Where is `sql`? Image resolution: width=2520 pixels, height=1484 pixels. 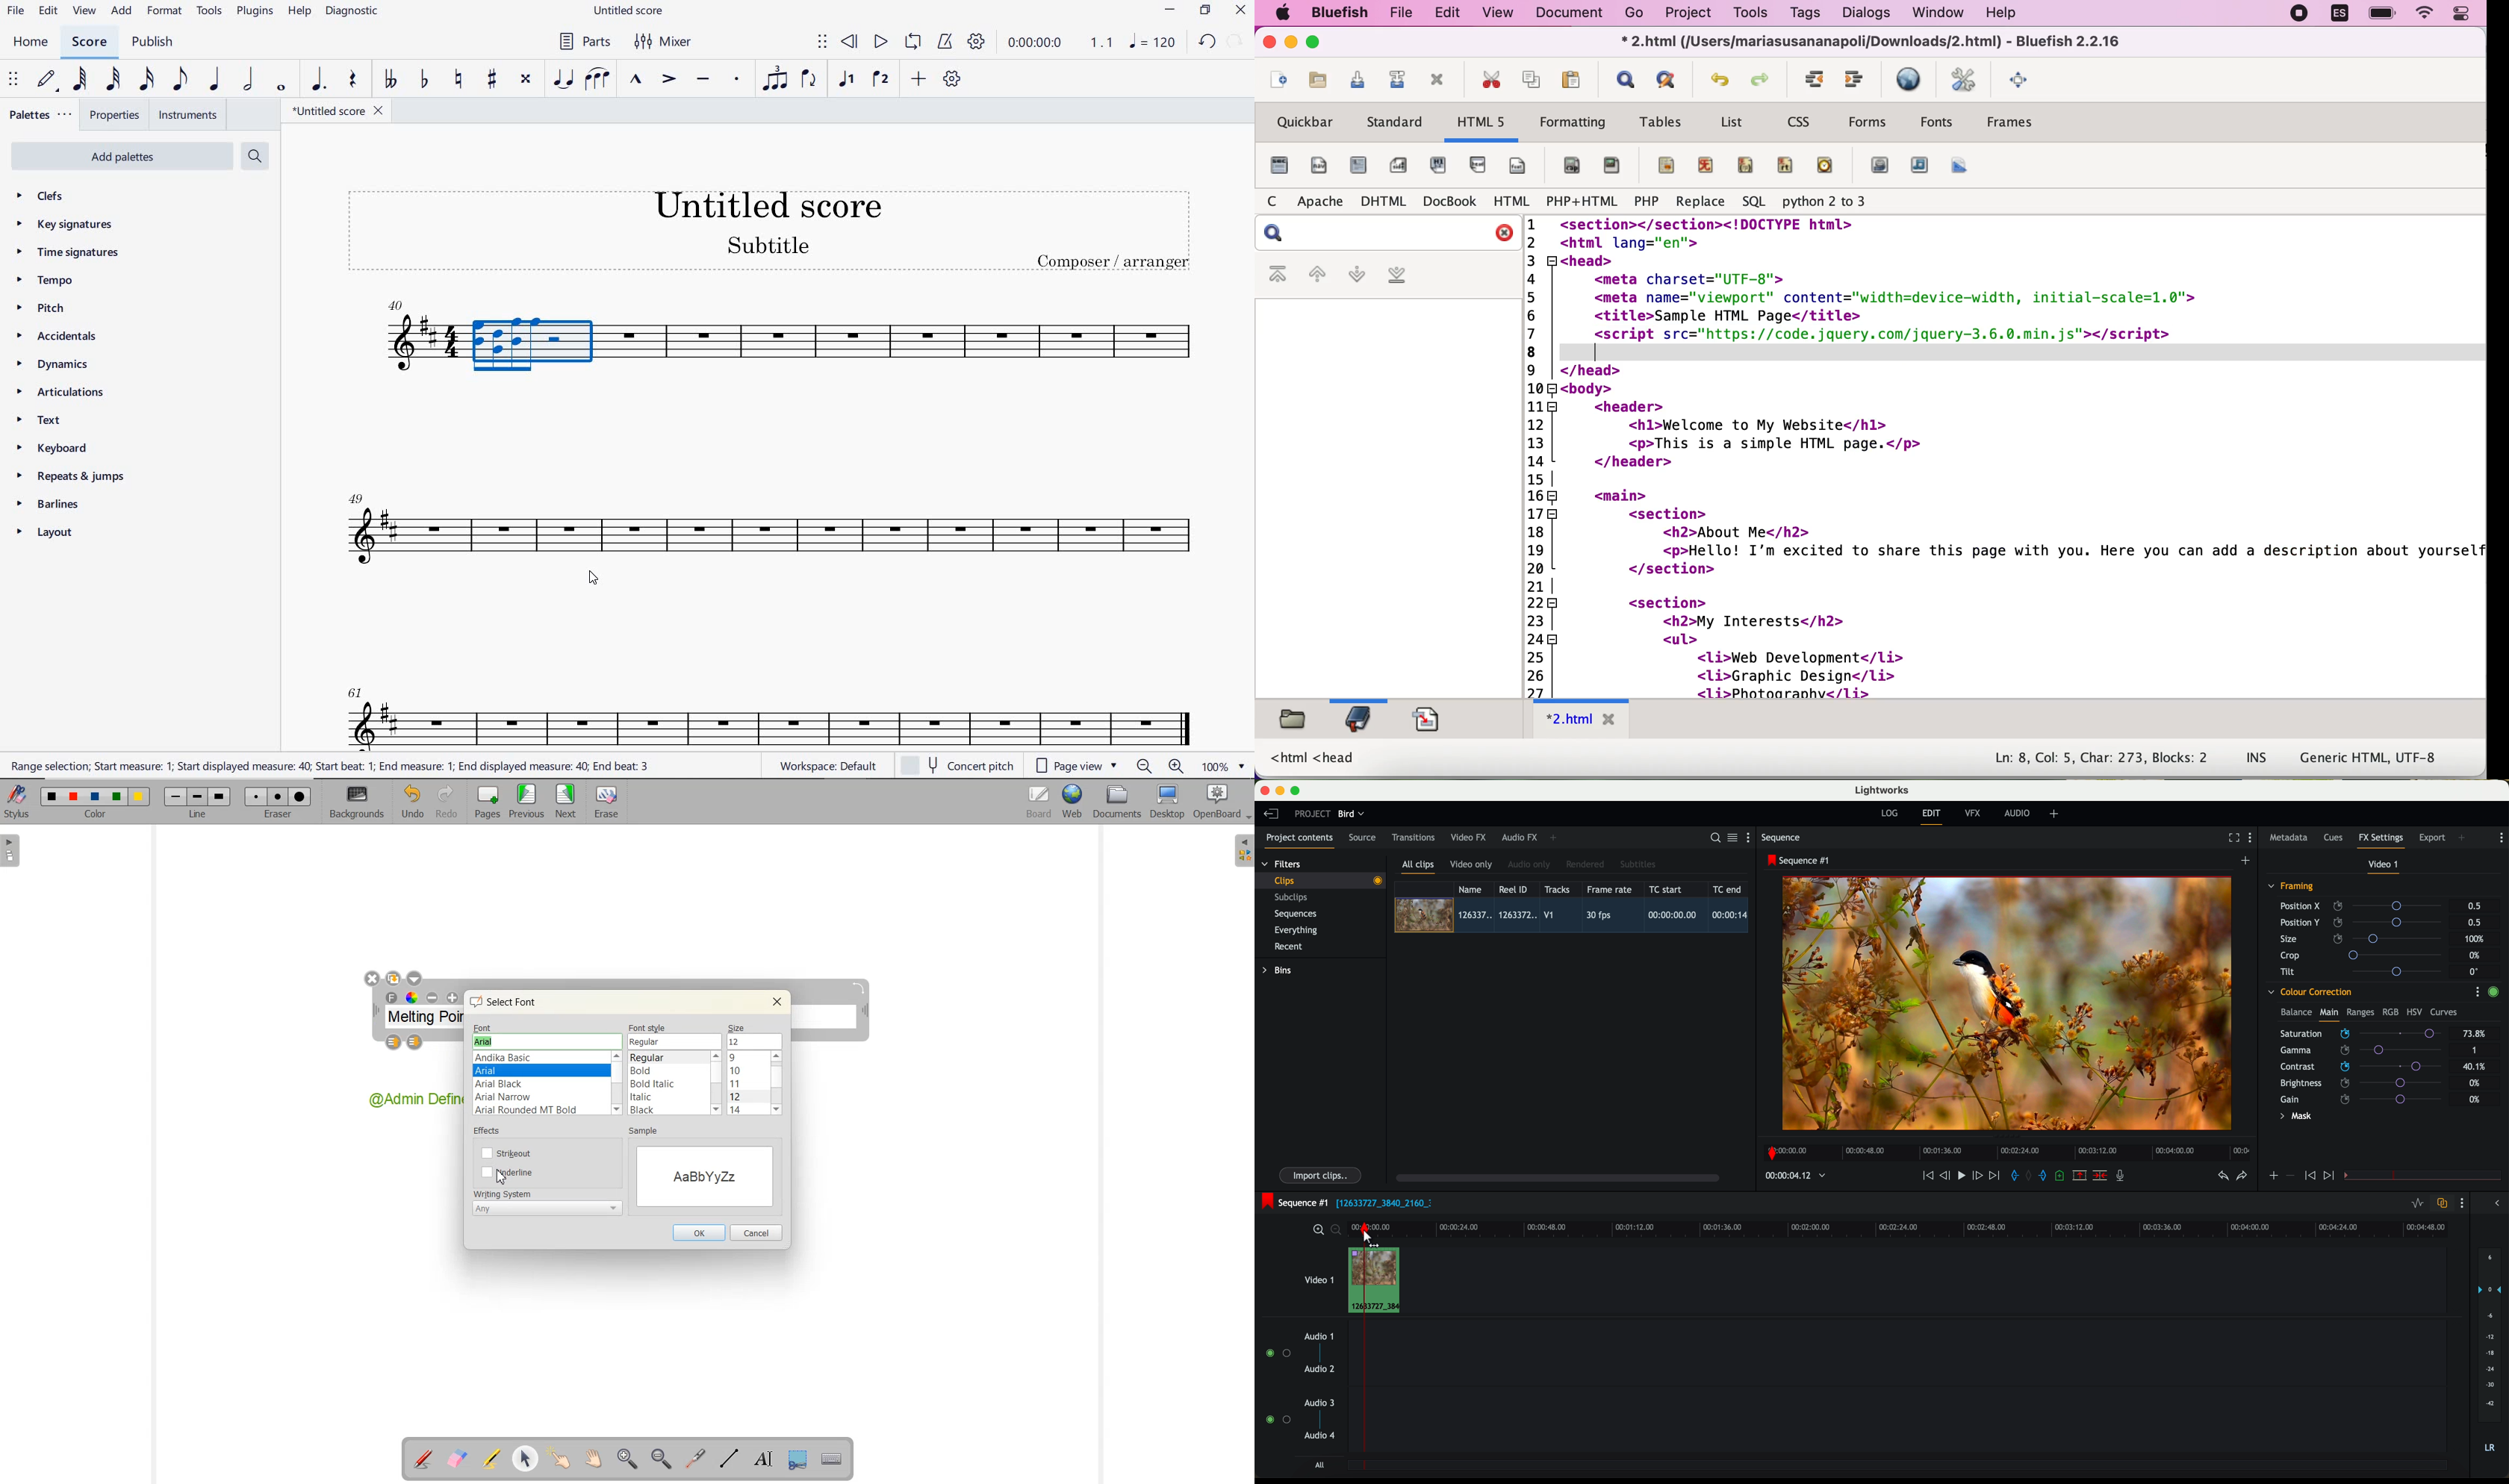 sql is located at coordinates (1754, 202).